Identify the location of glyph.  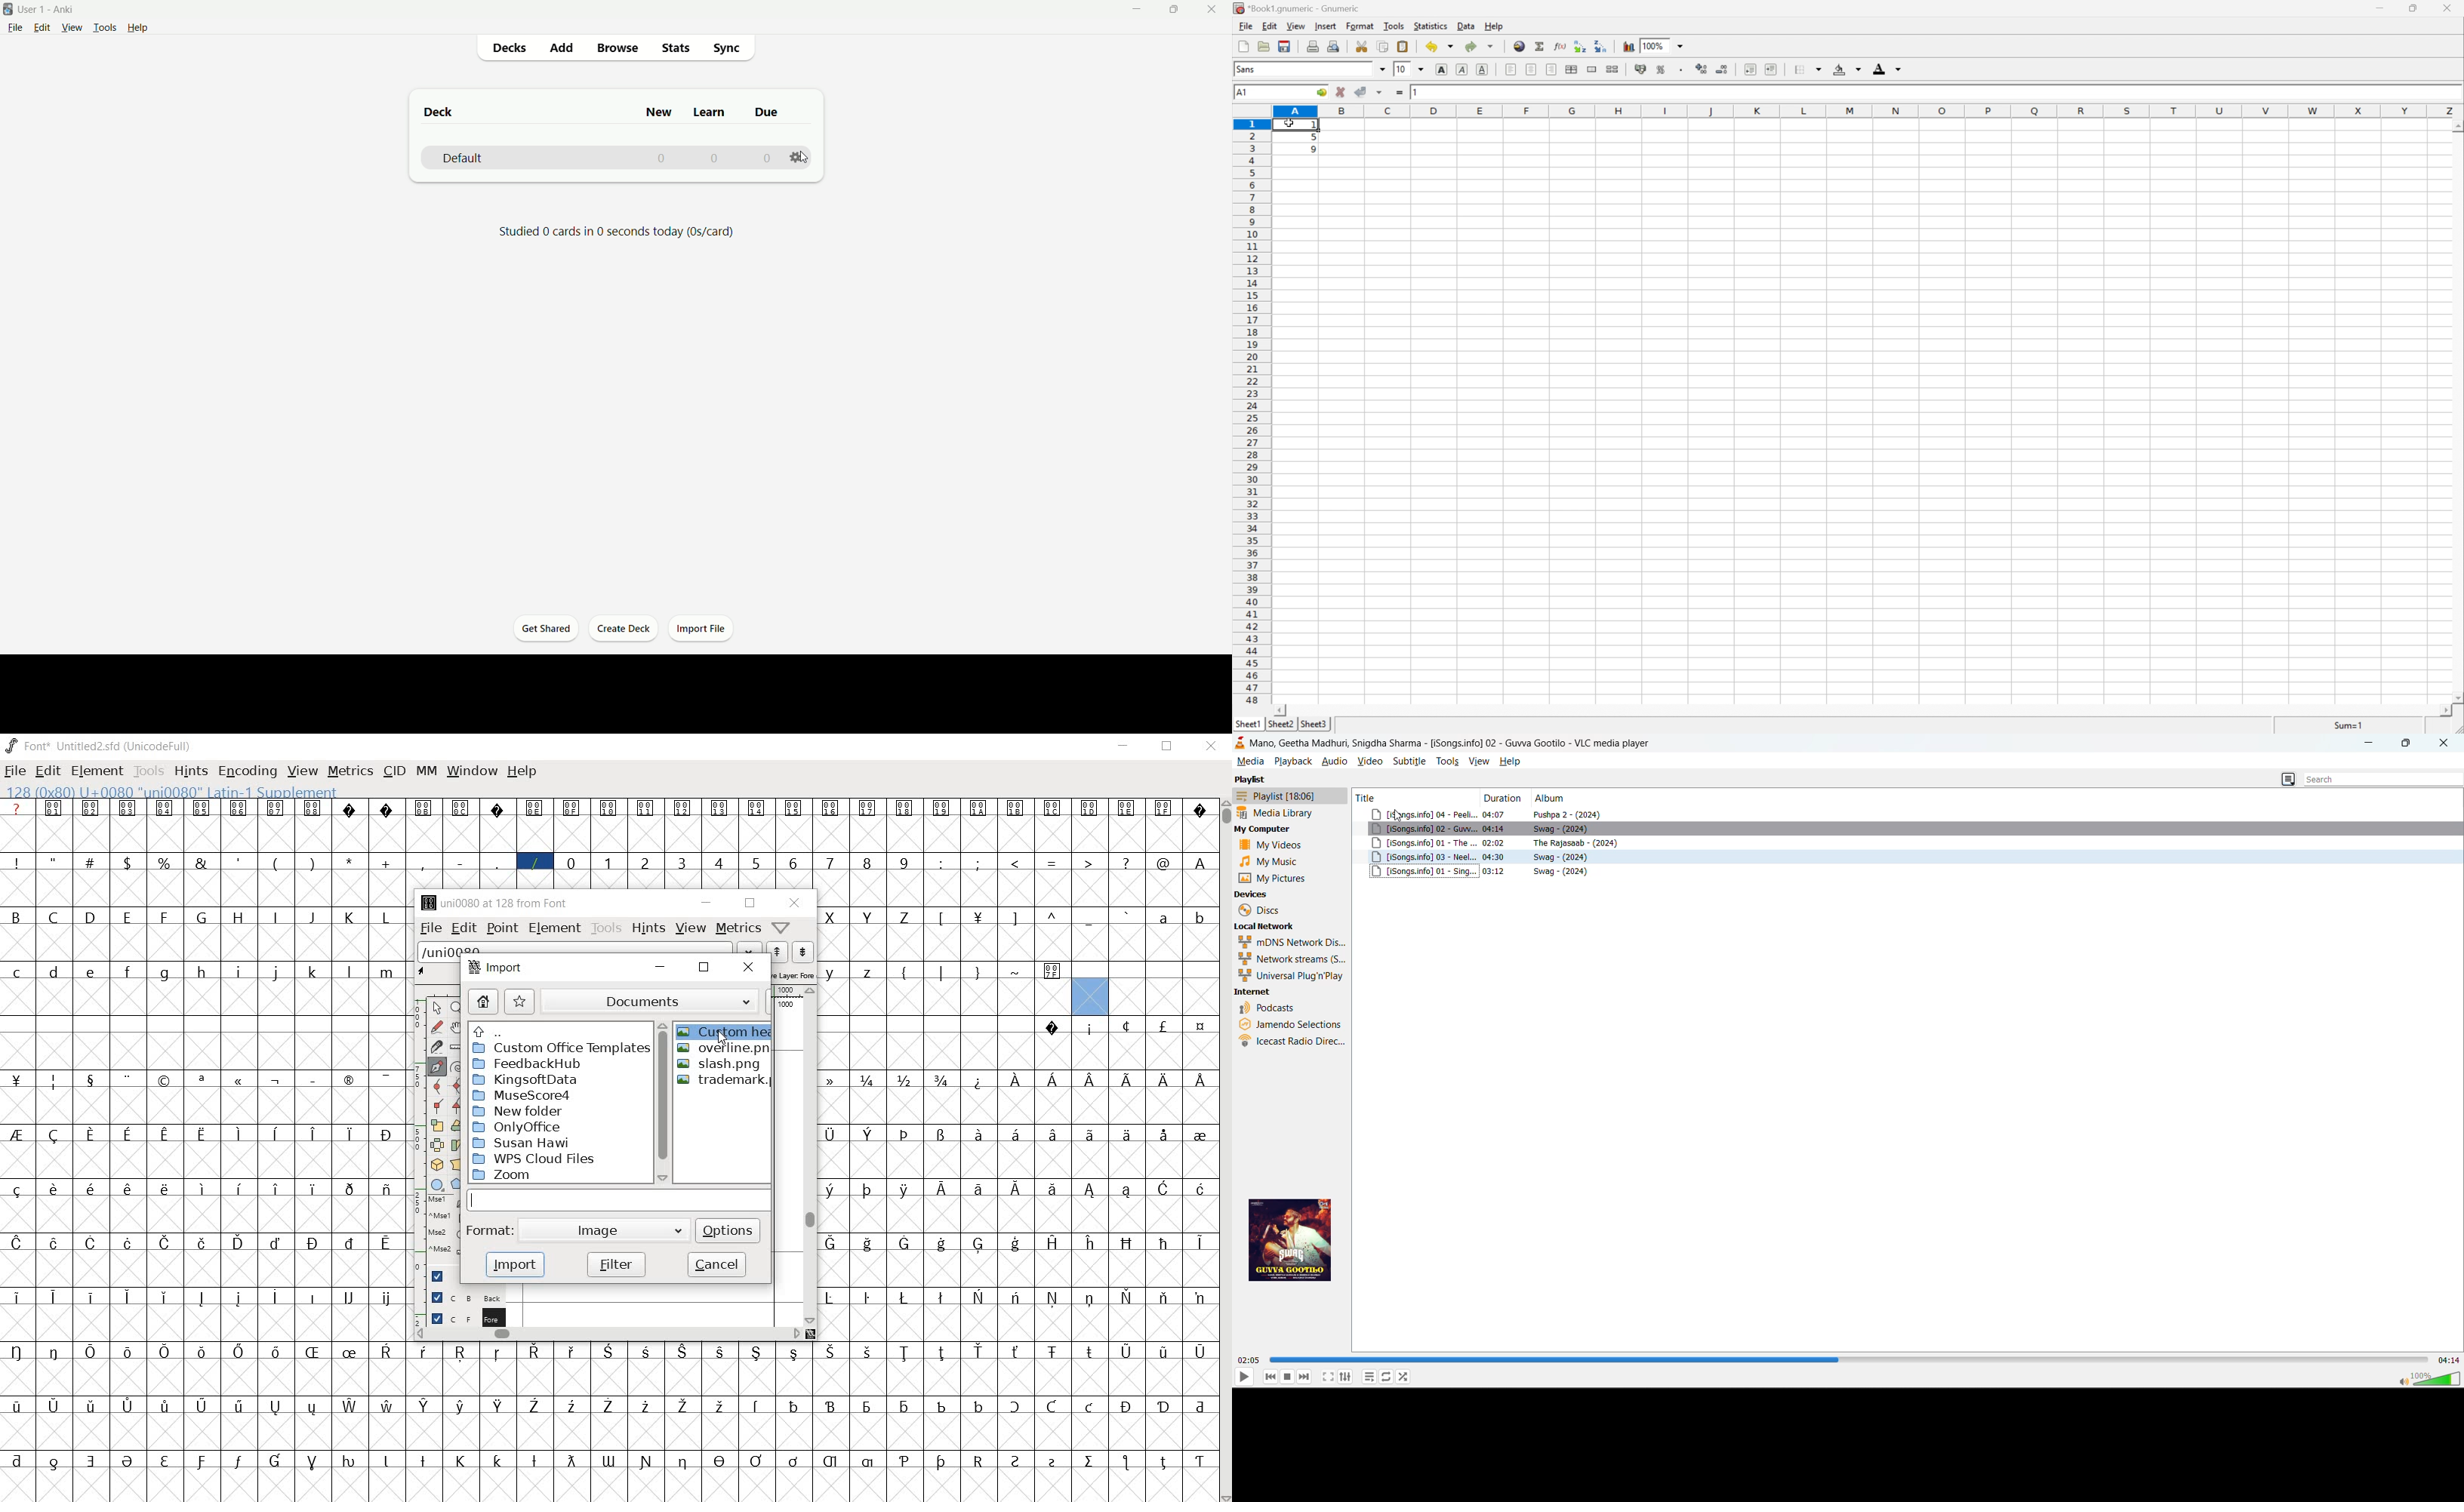
(1163, 807).